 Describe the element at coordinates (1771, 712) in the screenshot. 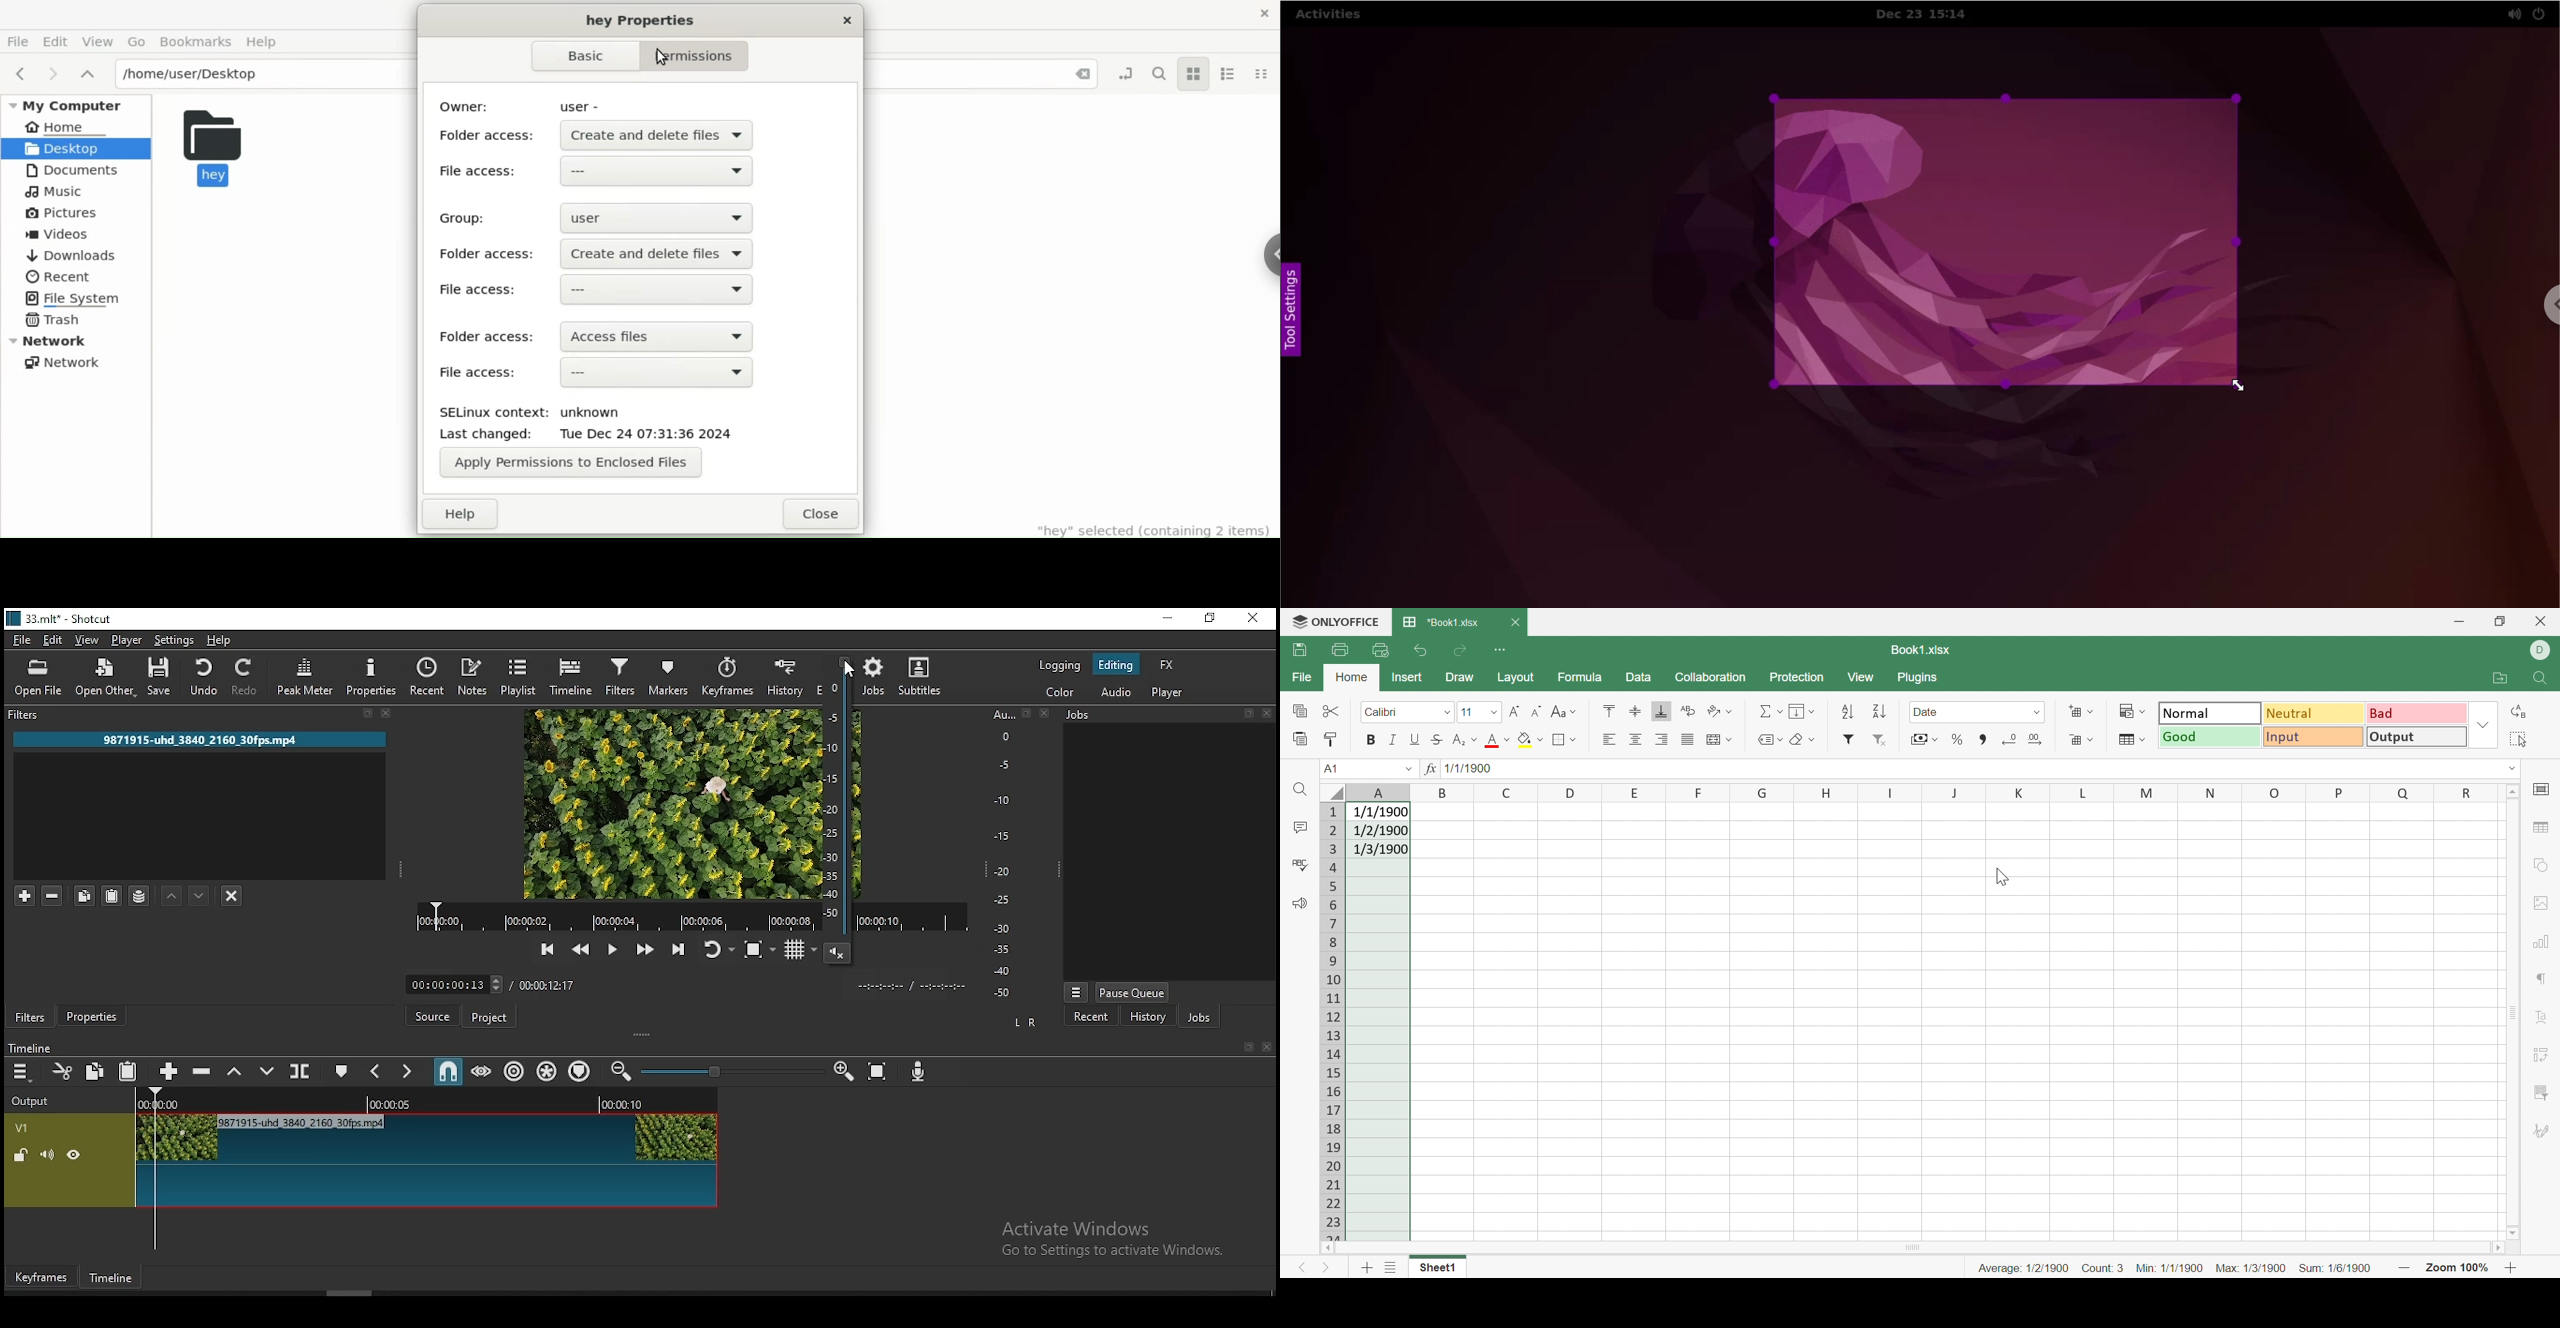

I see `Summation` at that location.